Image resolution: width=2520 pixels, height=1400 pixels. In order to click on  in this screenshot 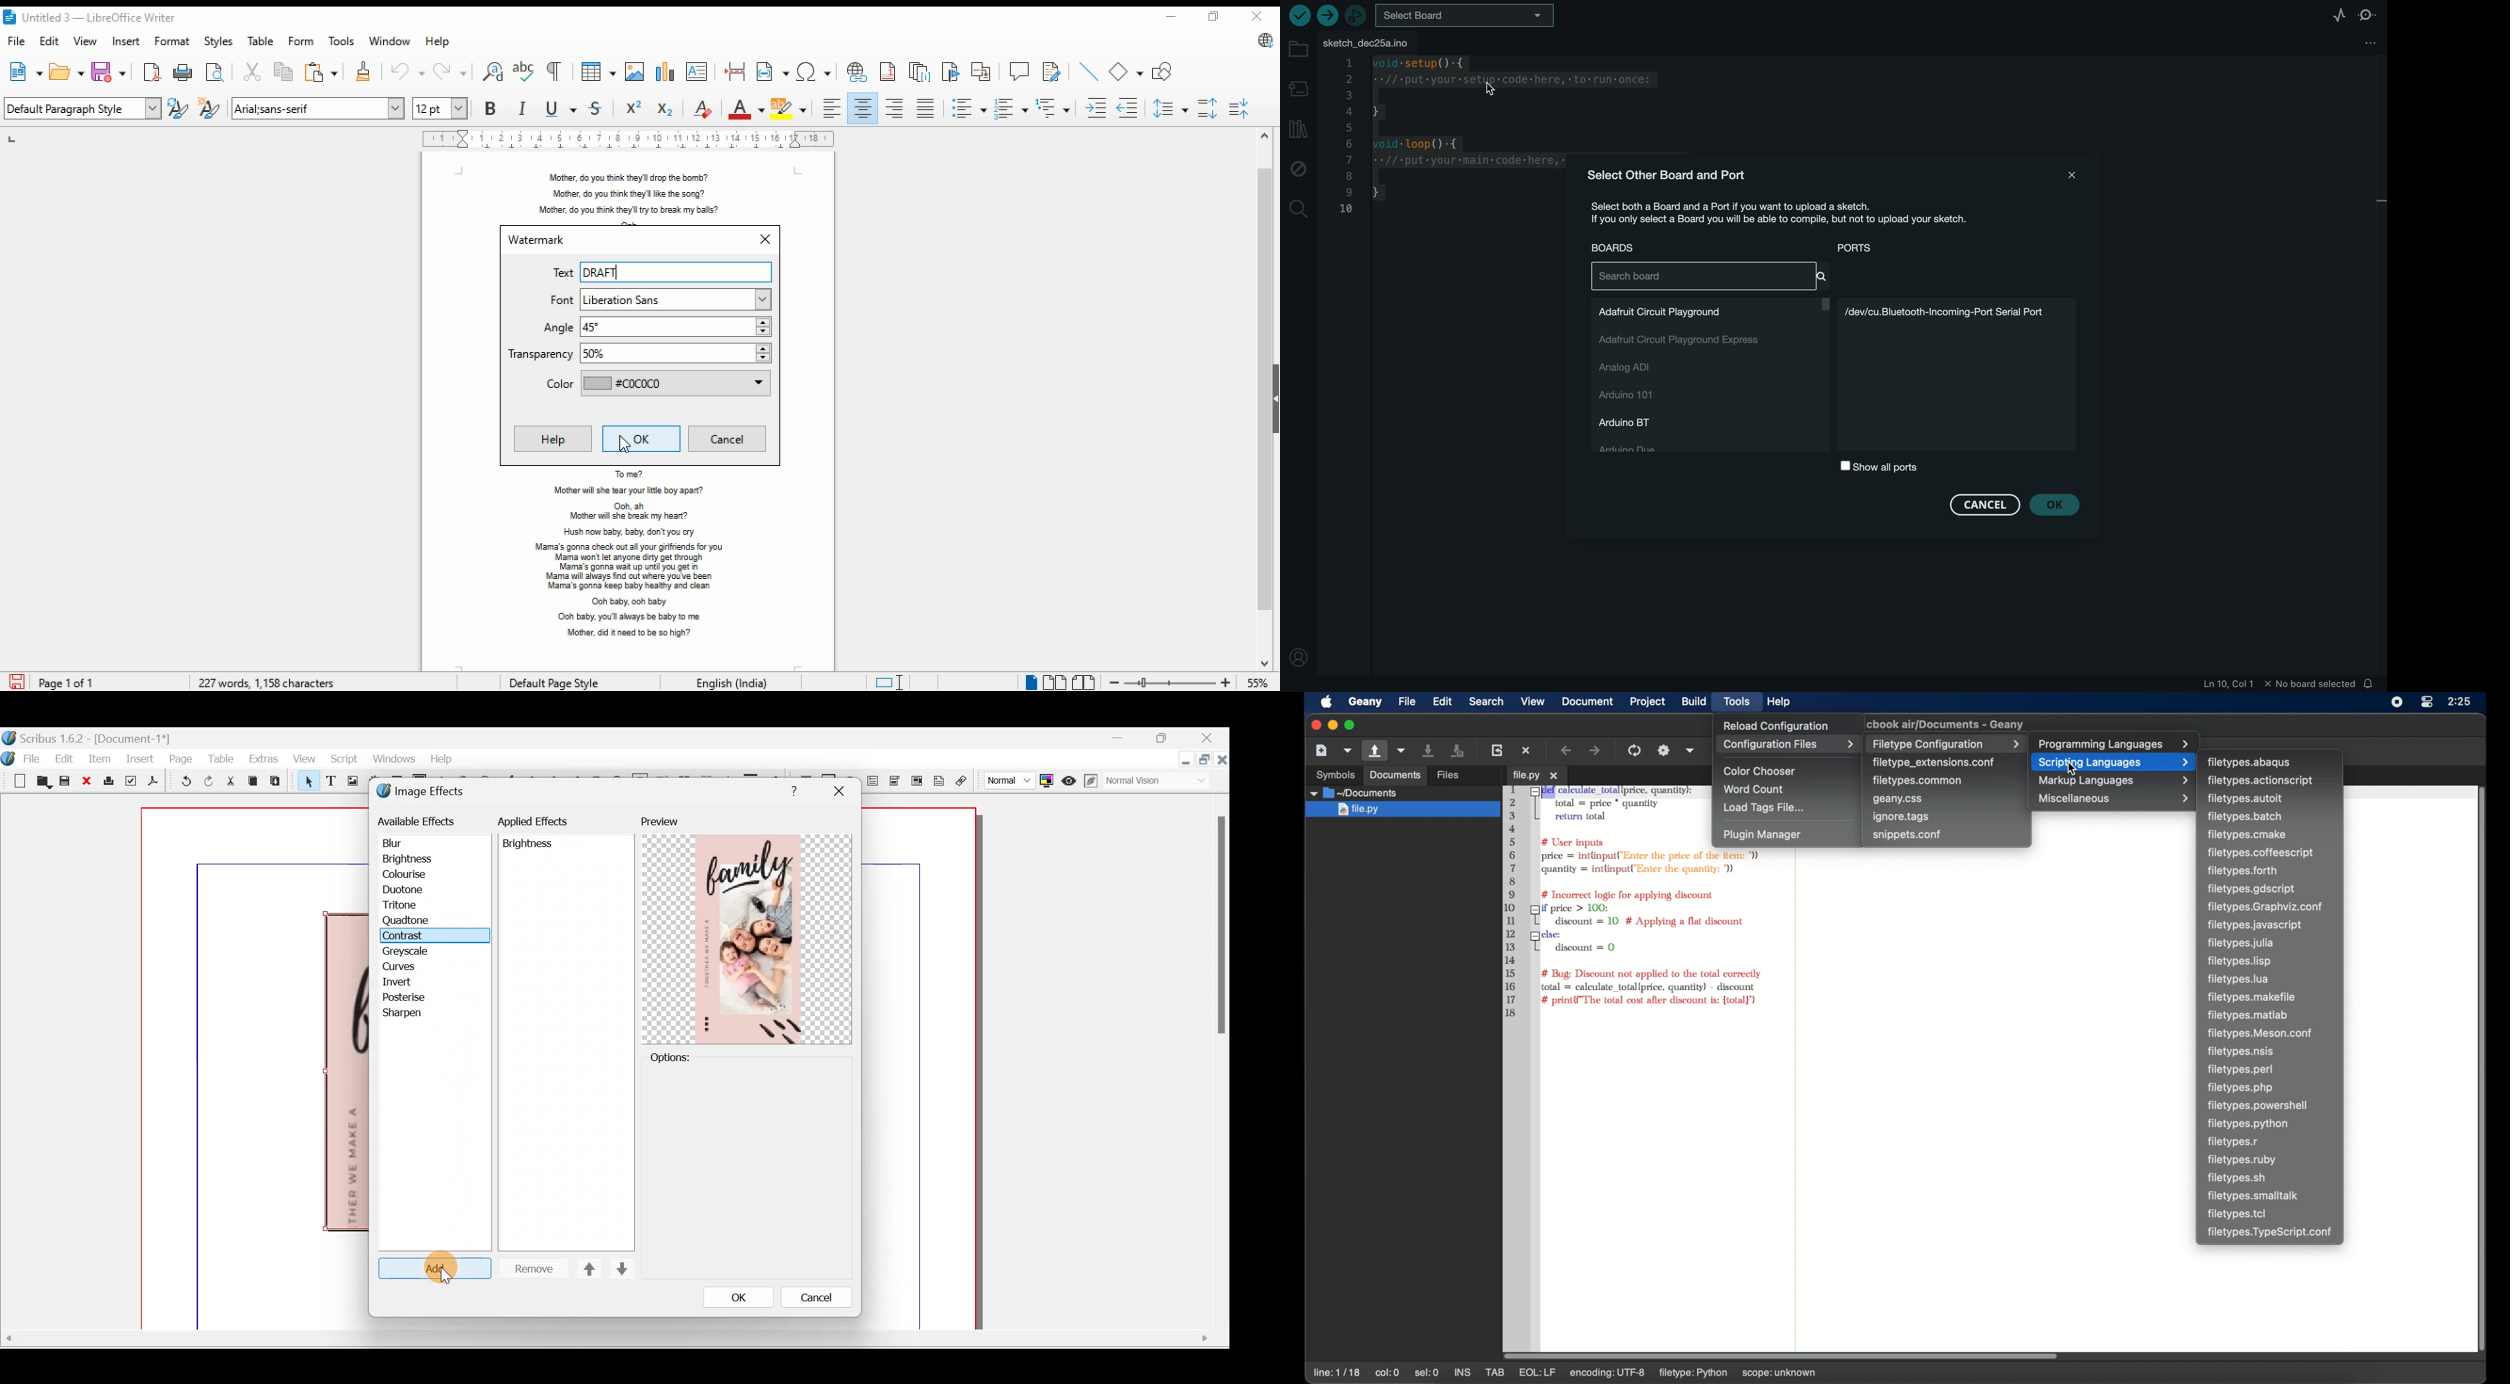, I will do `click(531, 846)`.